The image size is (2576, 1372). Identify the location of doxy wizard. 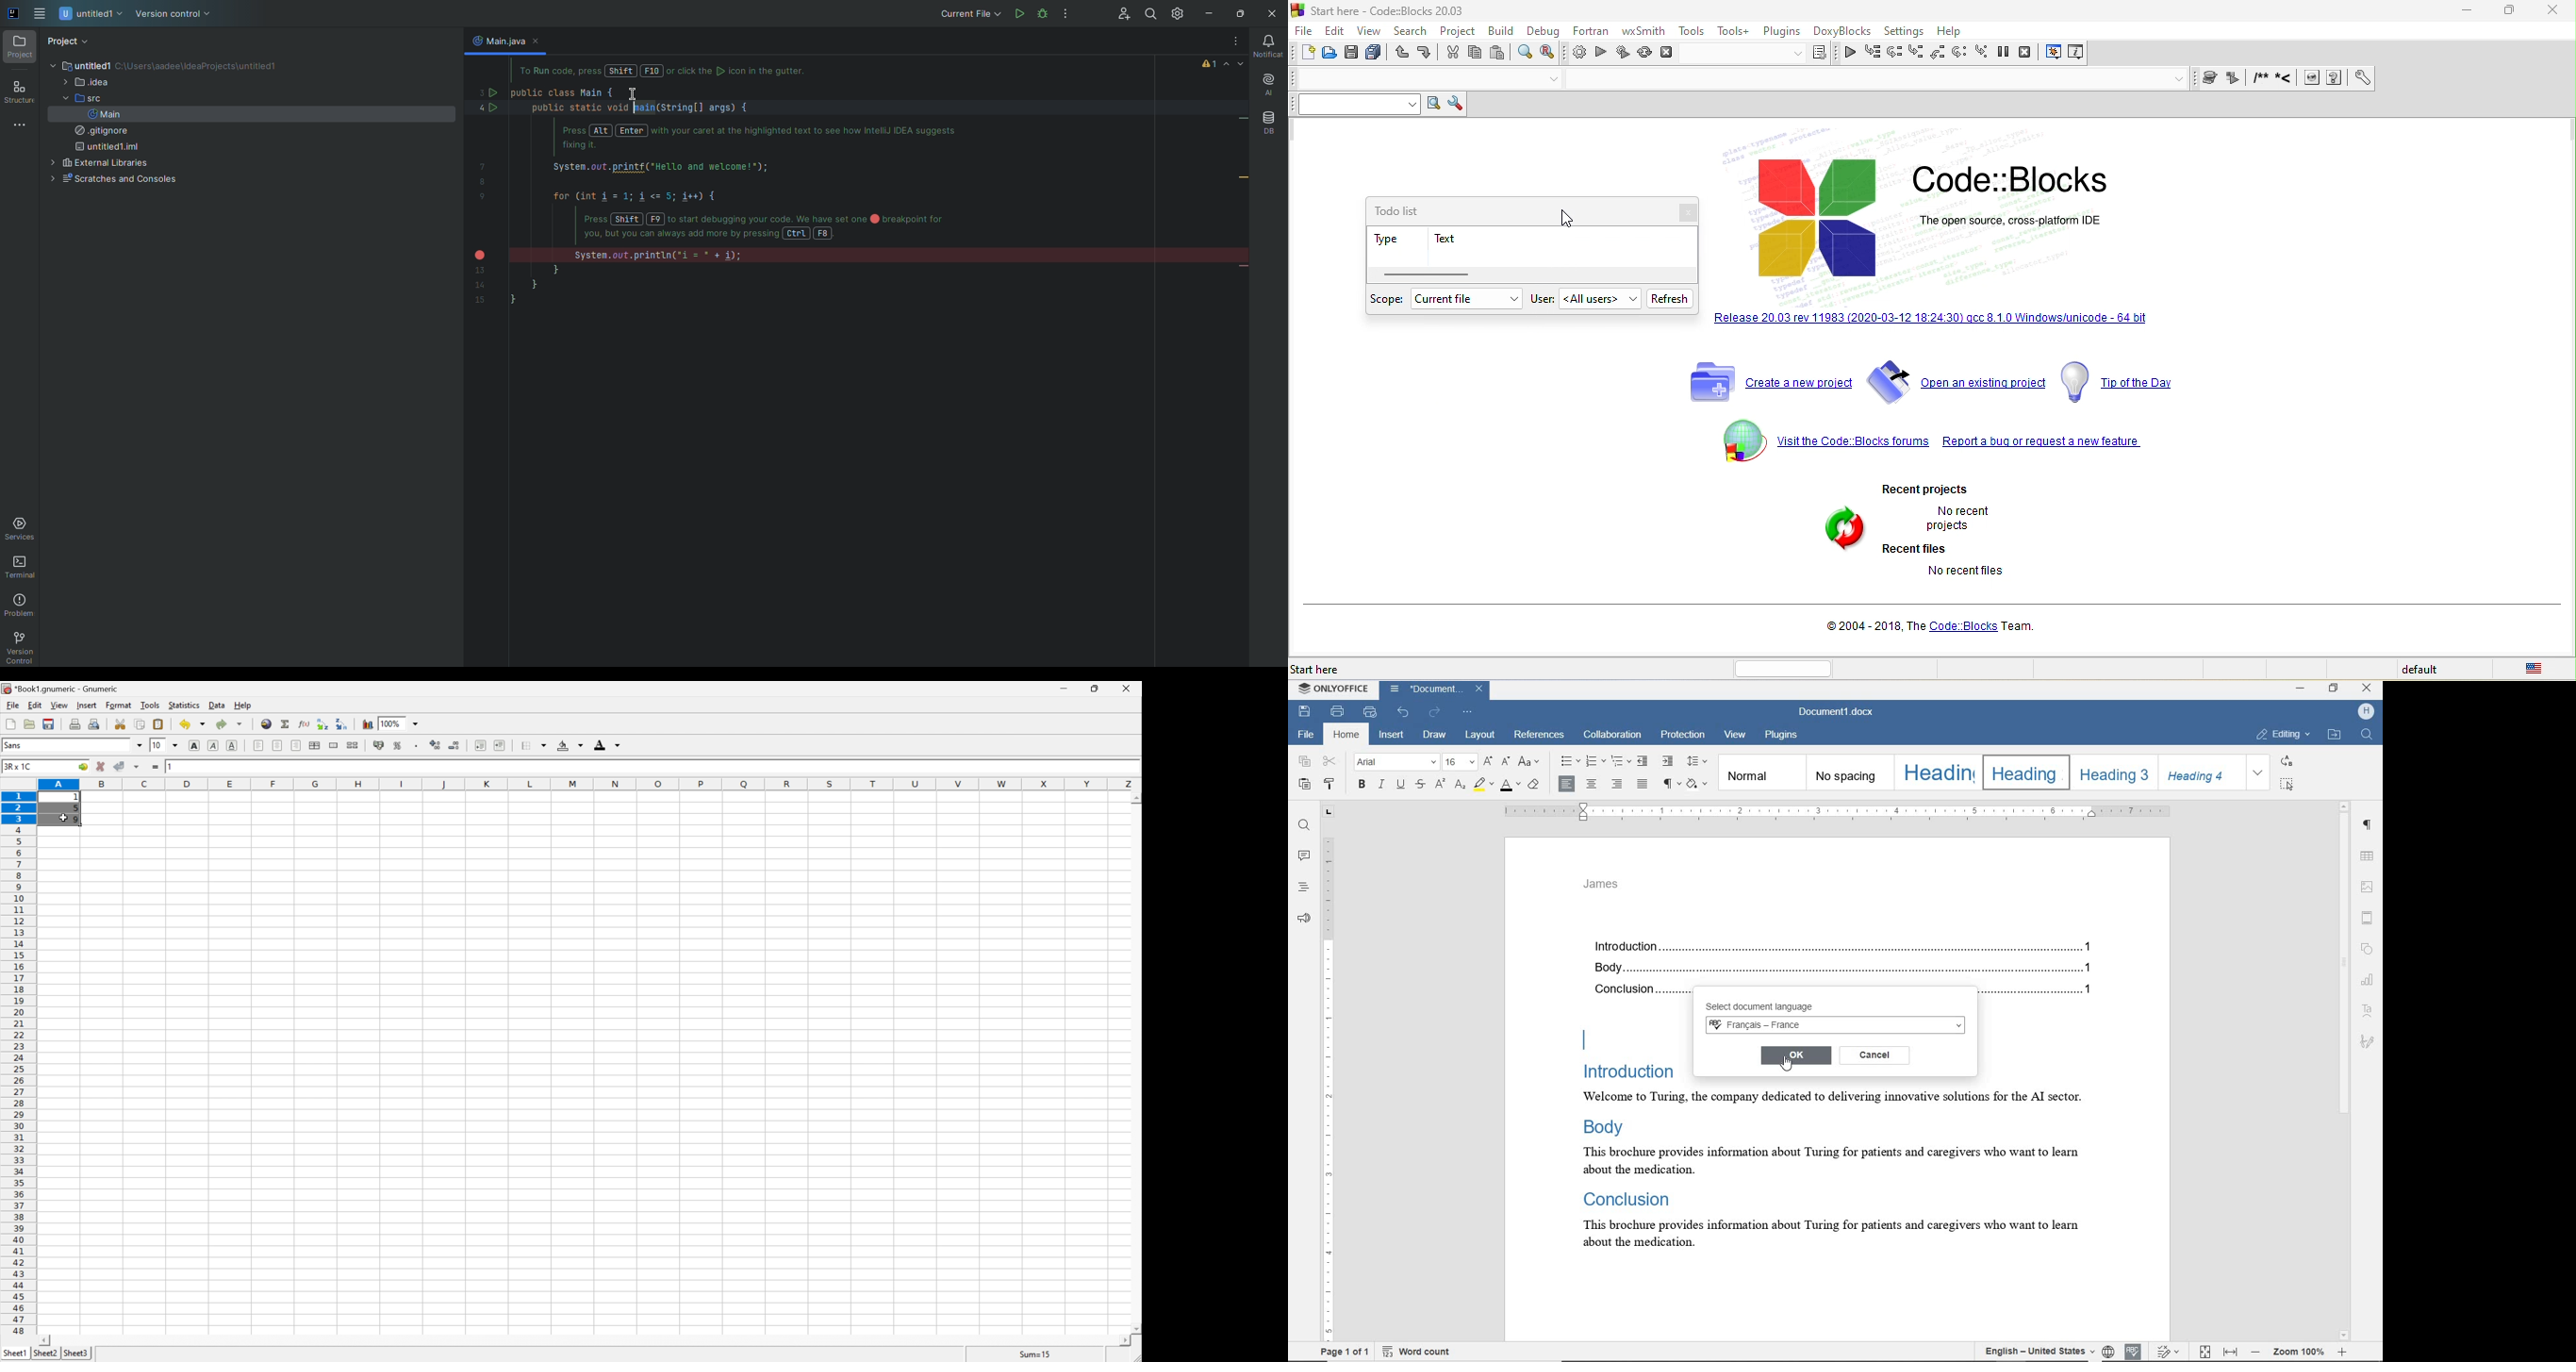
(2213, 78).